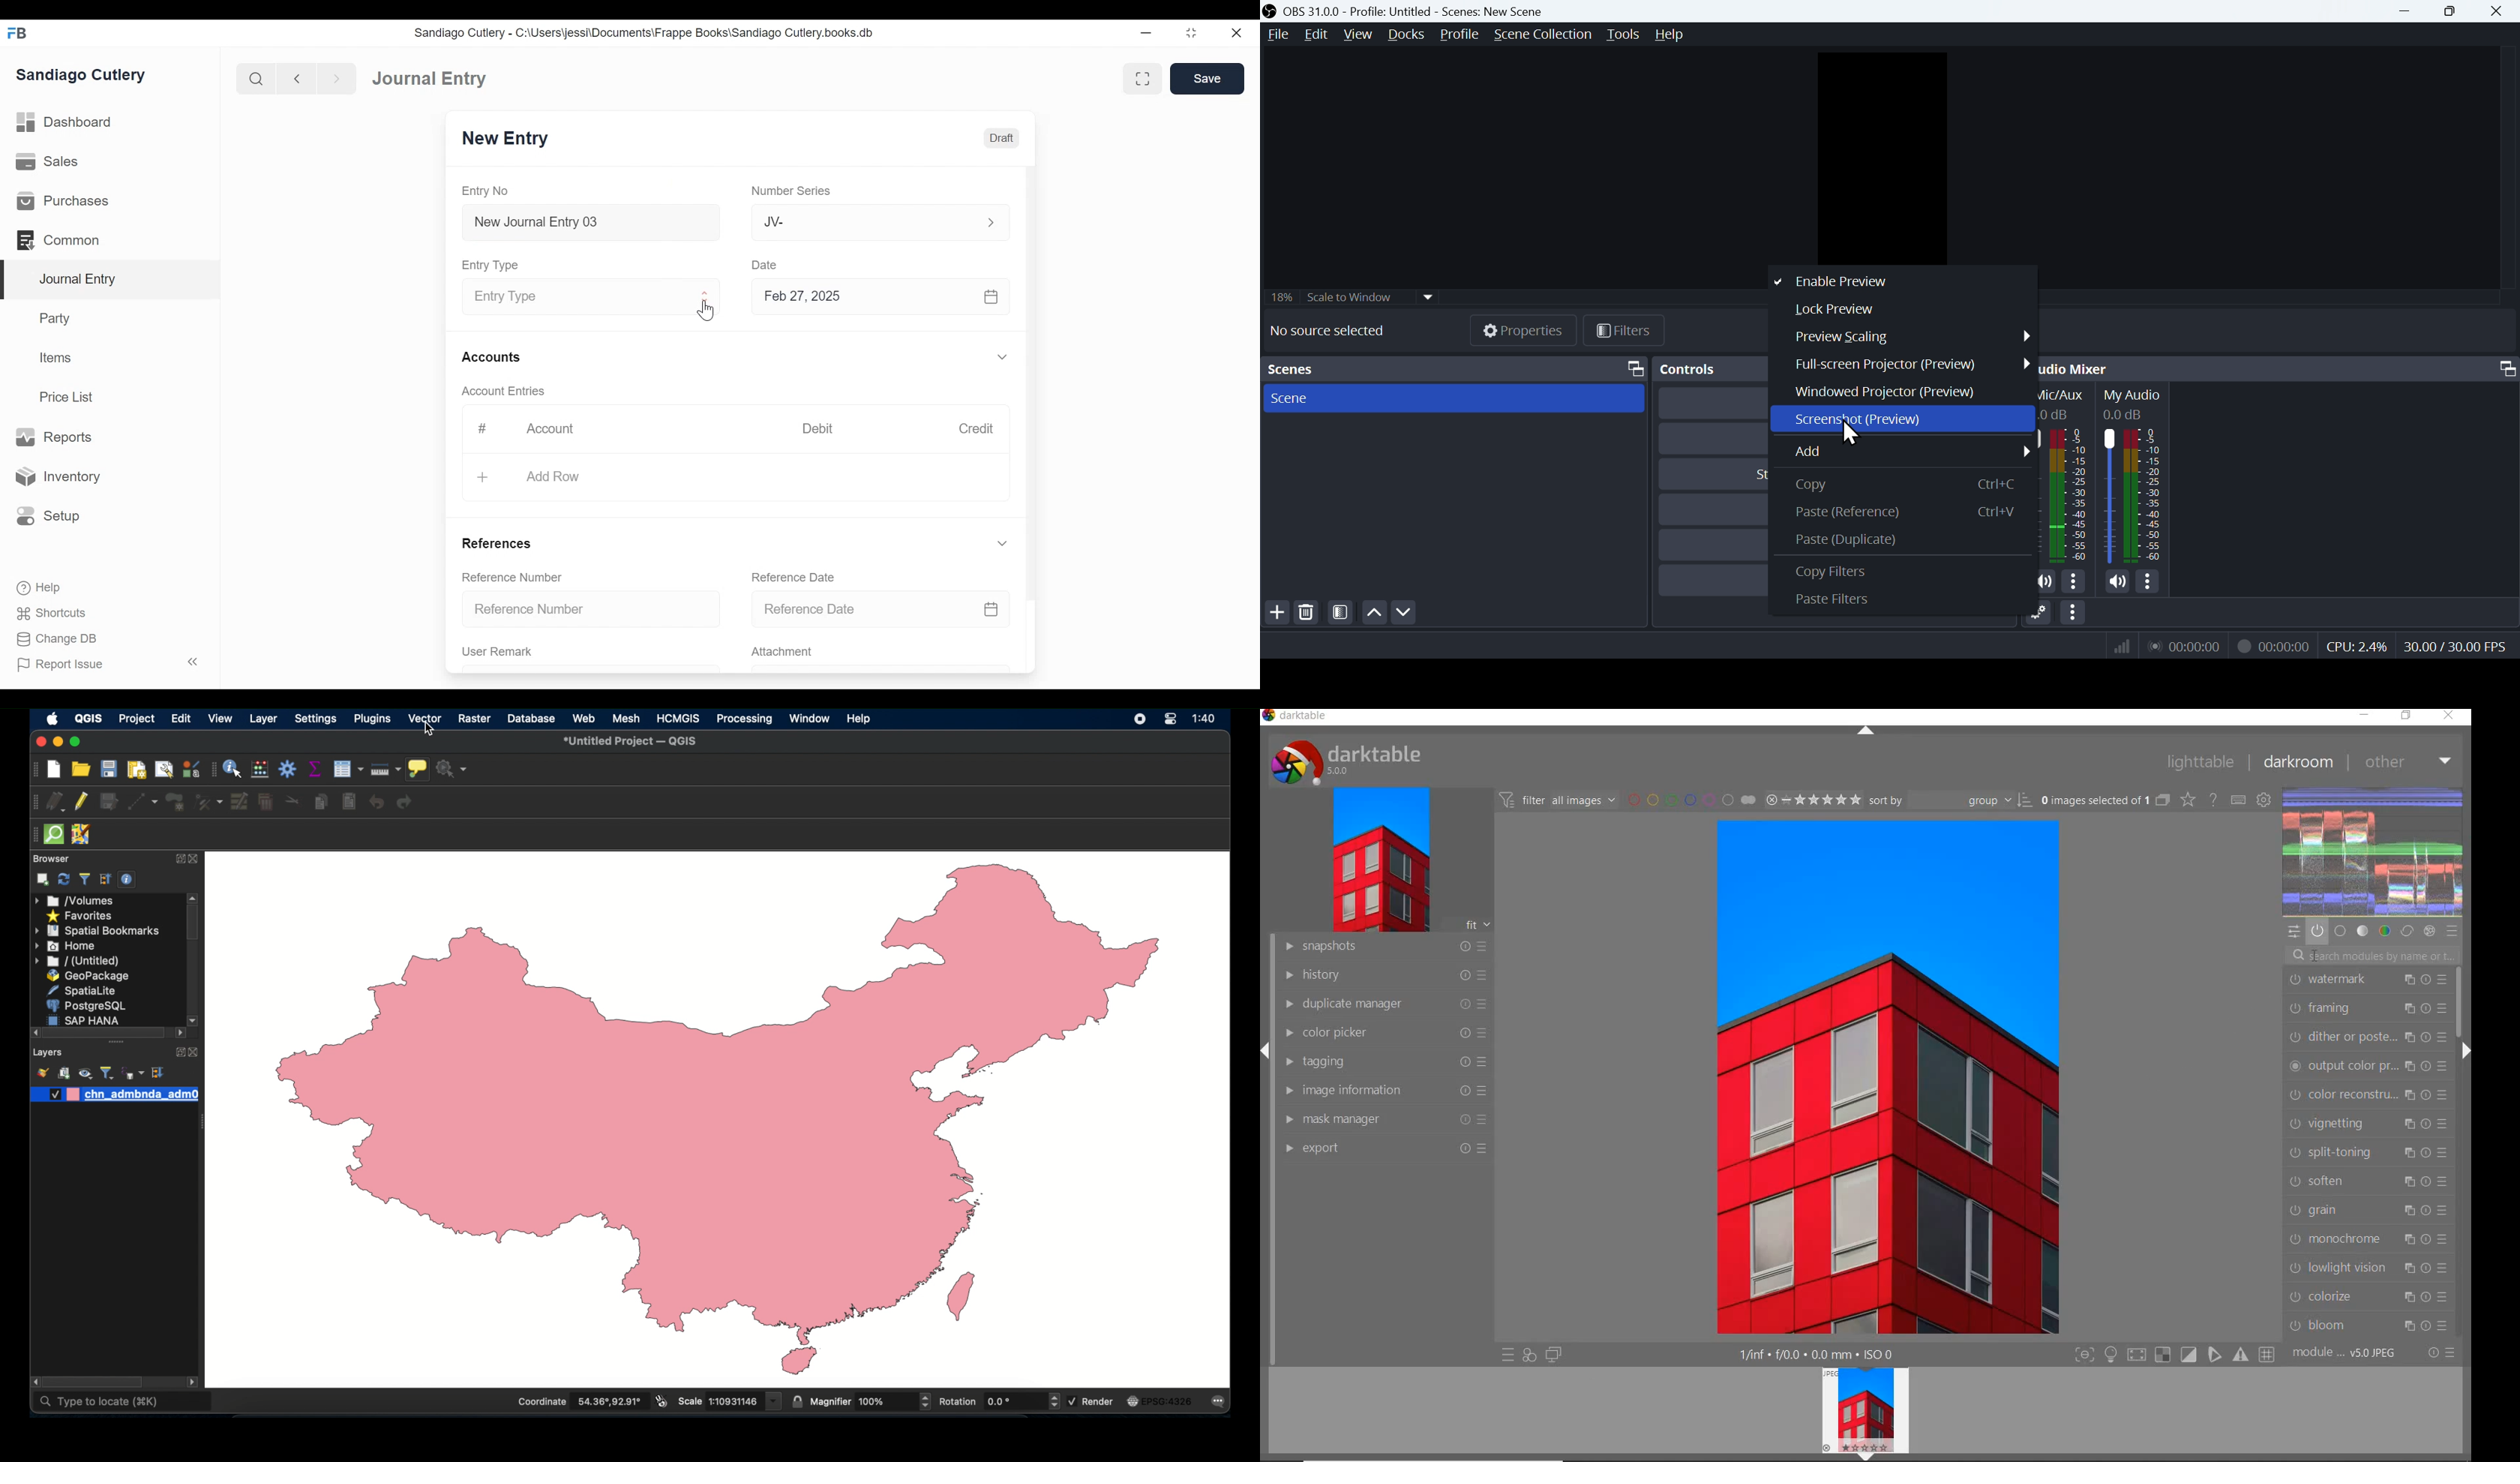 The height and width of the screenshot is (1484, 2520). What do you see at coordinates (2117, 645) in the screenshot?
I see `signals` at bounding box center [2117, 645].